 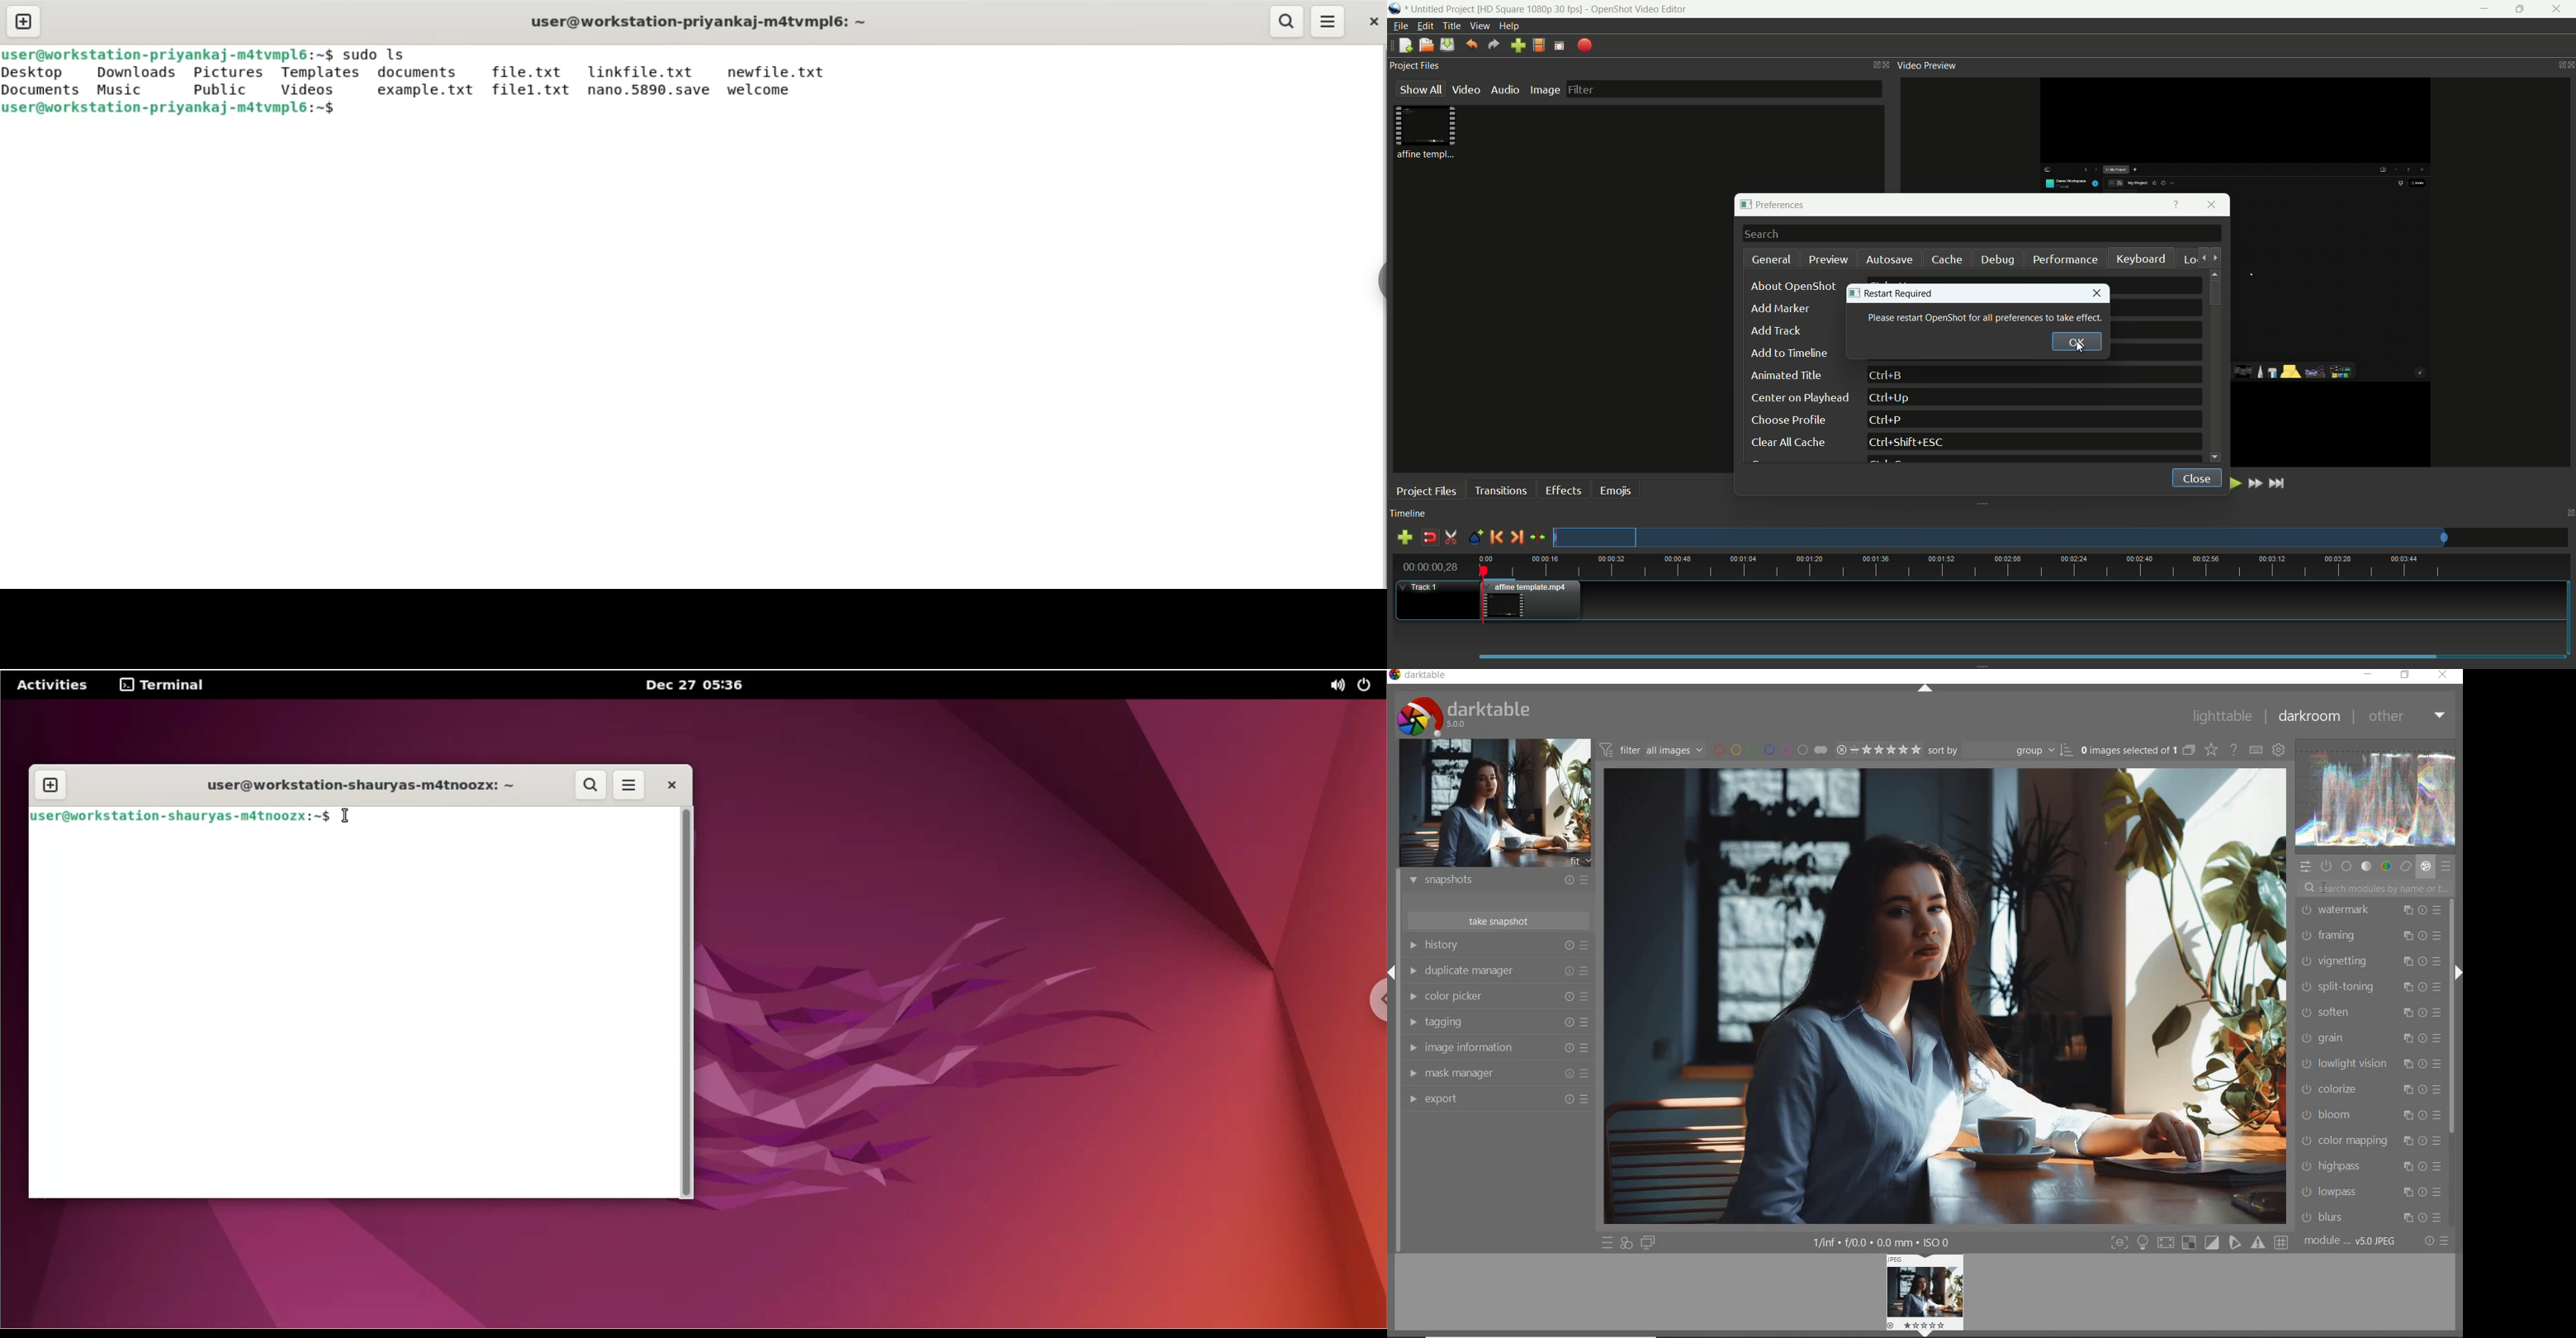 What do you see at coordinates (1498, 1098) in the screenshot?
I see `export` at bounding box center [1498, 1098].